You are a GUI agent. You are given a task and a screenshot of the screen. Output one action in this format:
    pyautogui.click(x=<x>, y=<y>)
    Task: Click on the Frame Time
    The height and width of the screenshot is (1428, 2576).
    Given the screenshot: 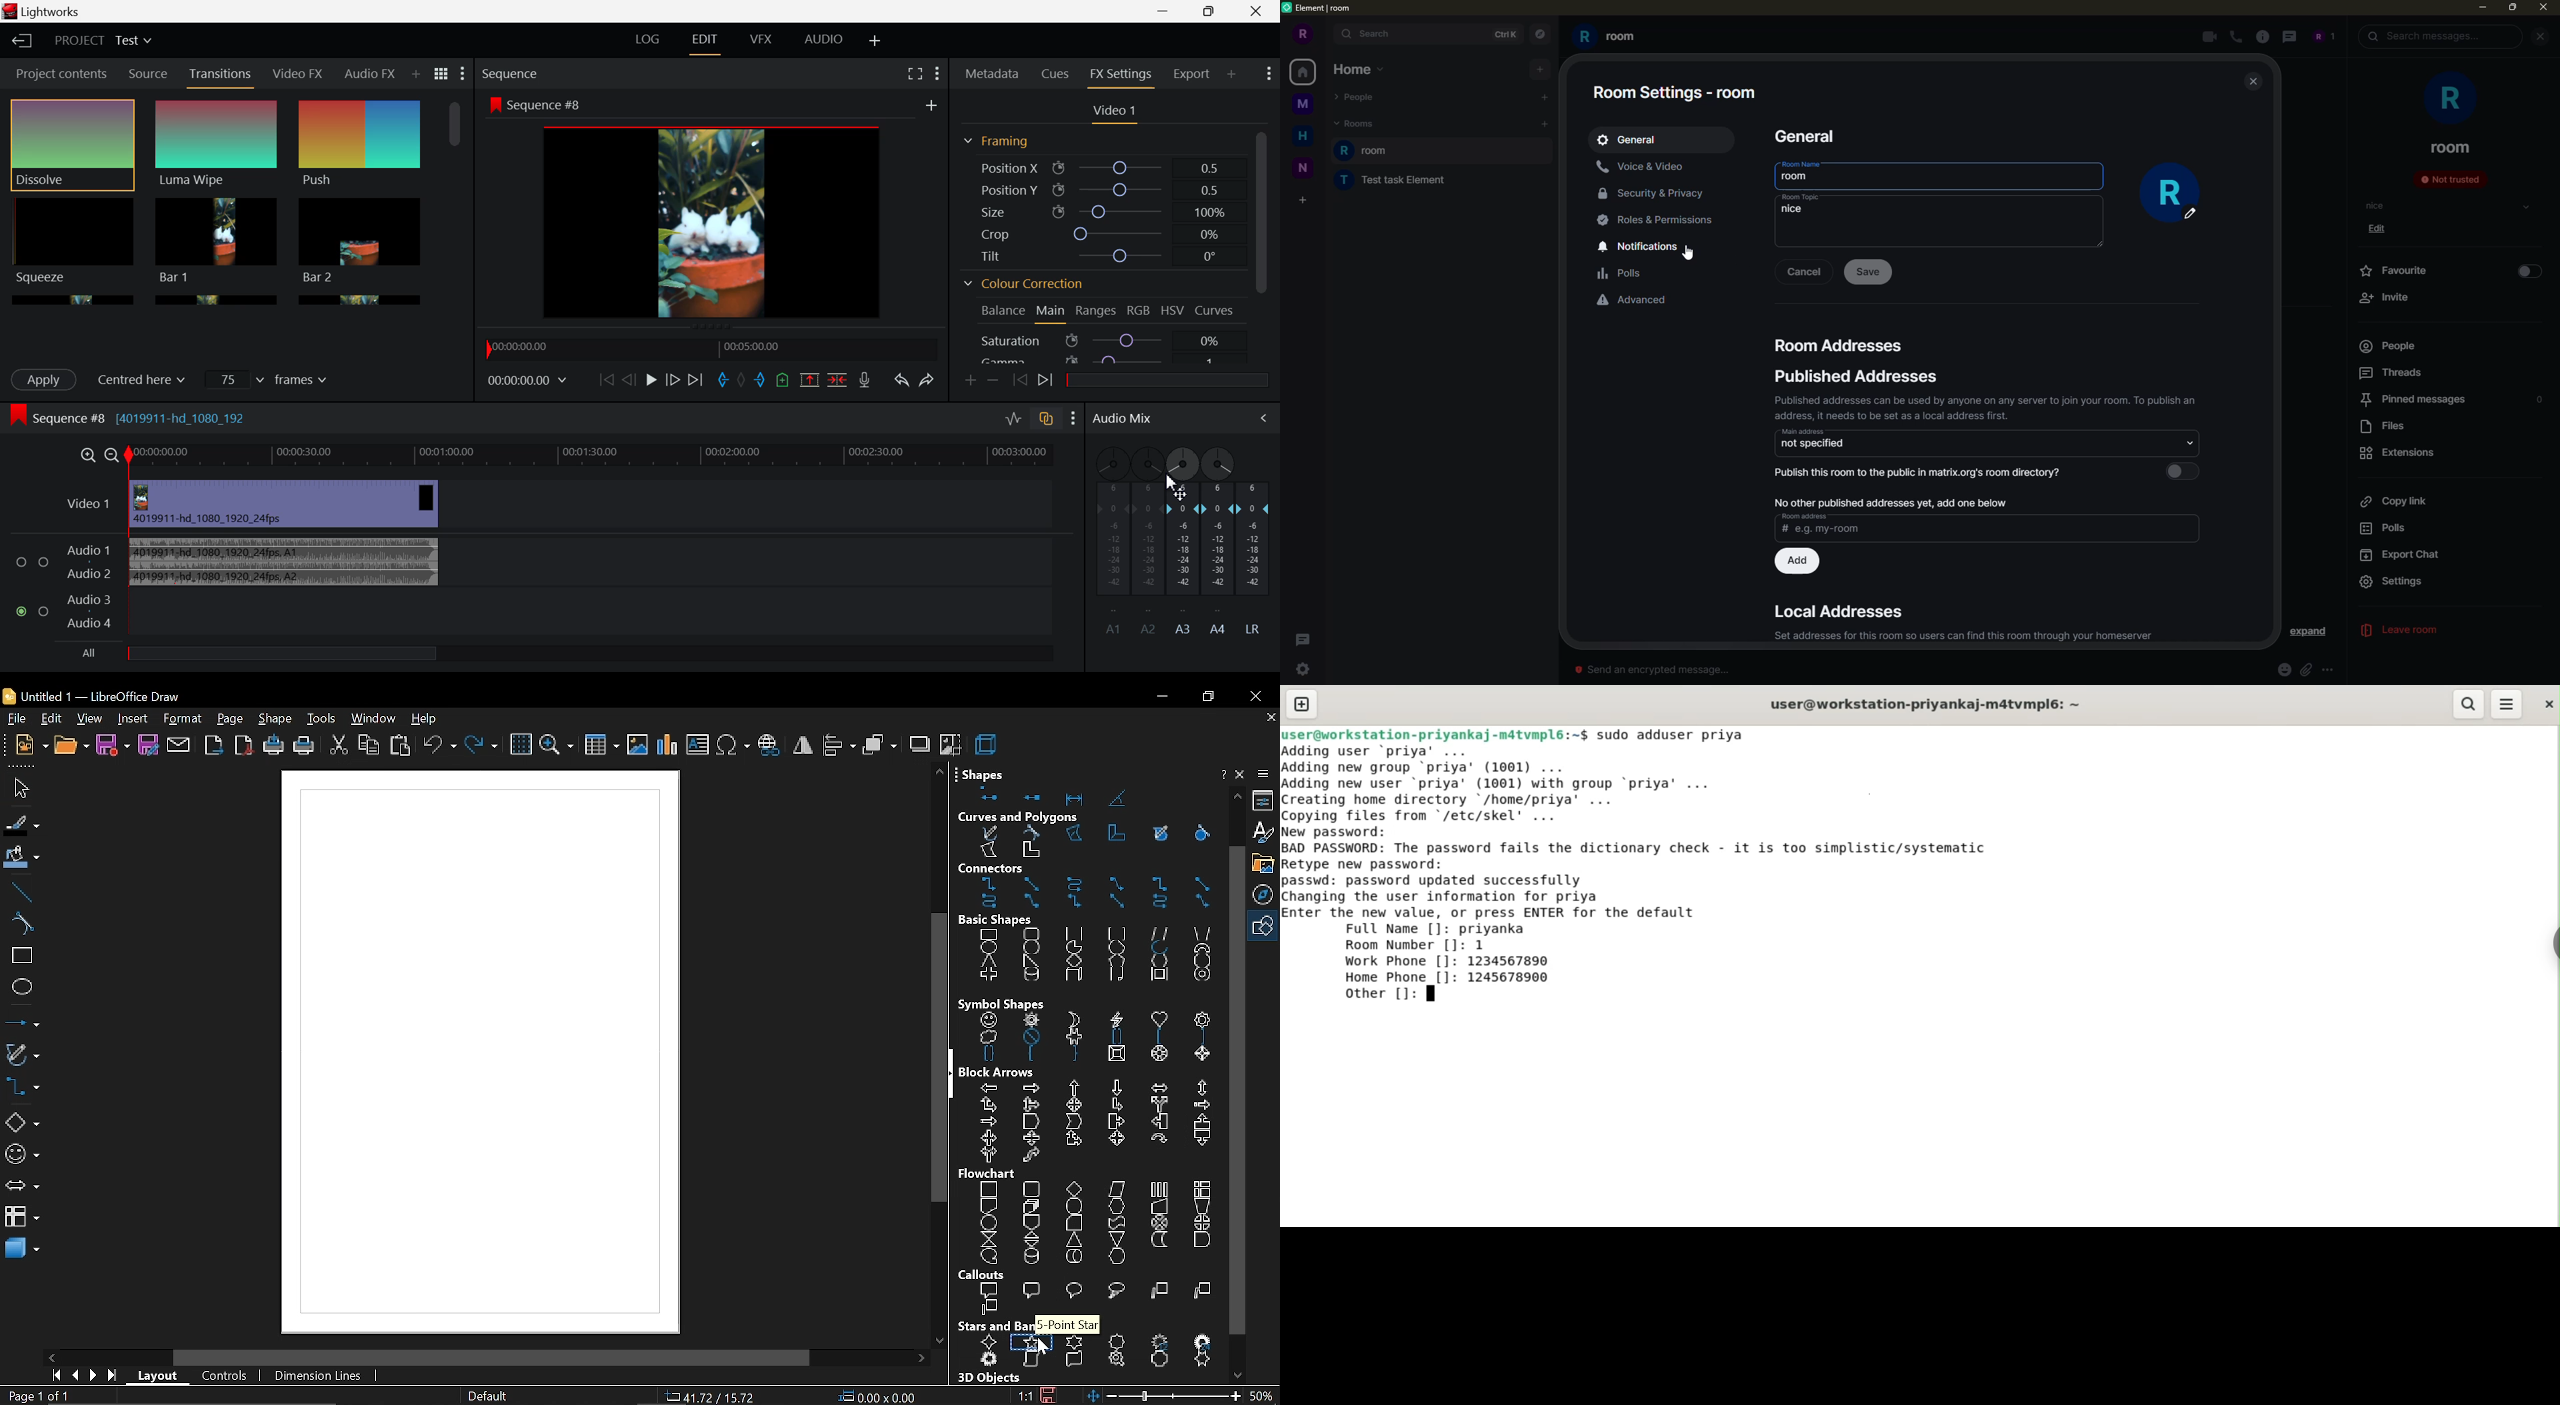 What is the action you would take?
    pyautogui.click(x=527, y=383)
    